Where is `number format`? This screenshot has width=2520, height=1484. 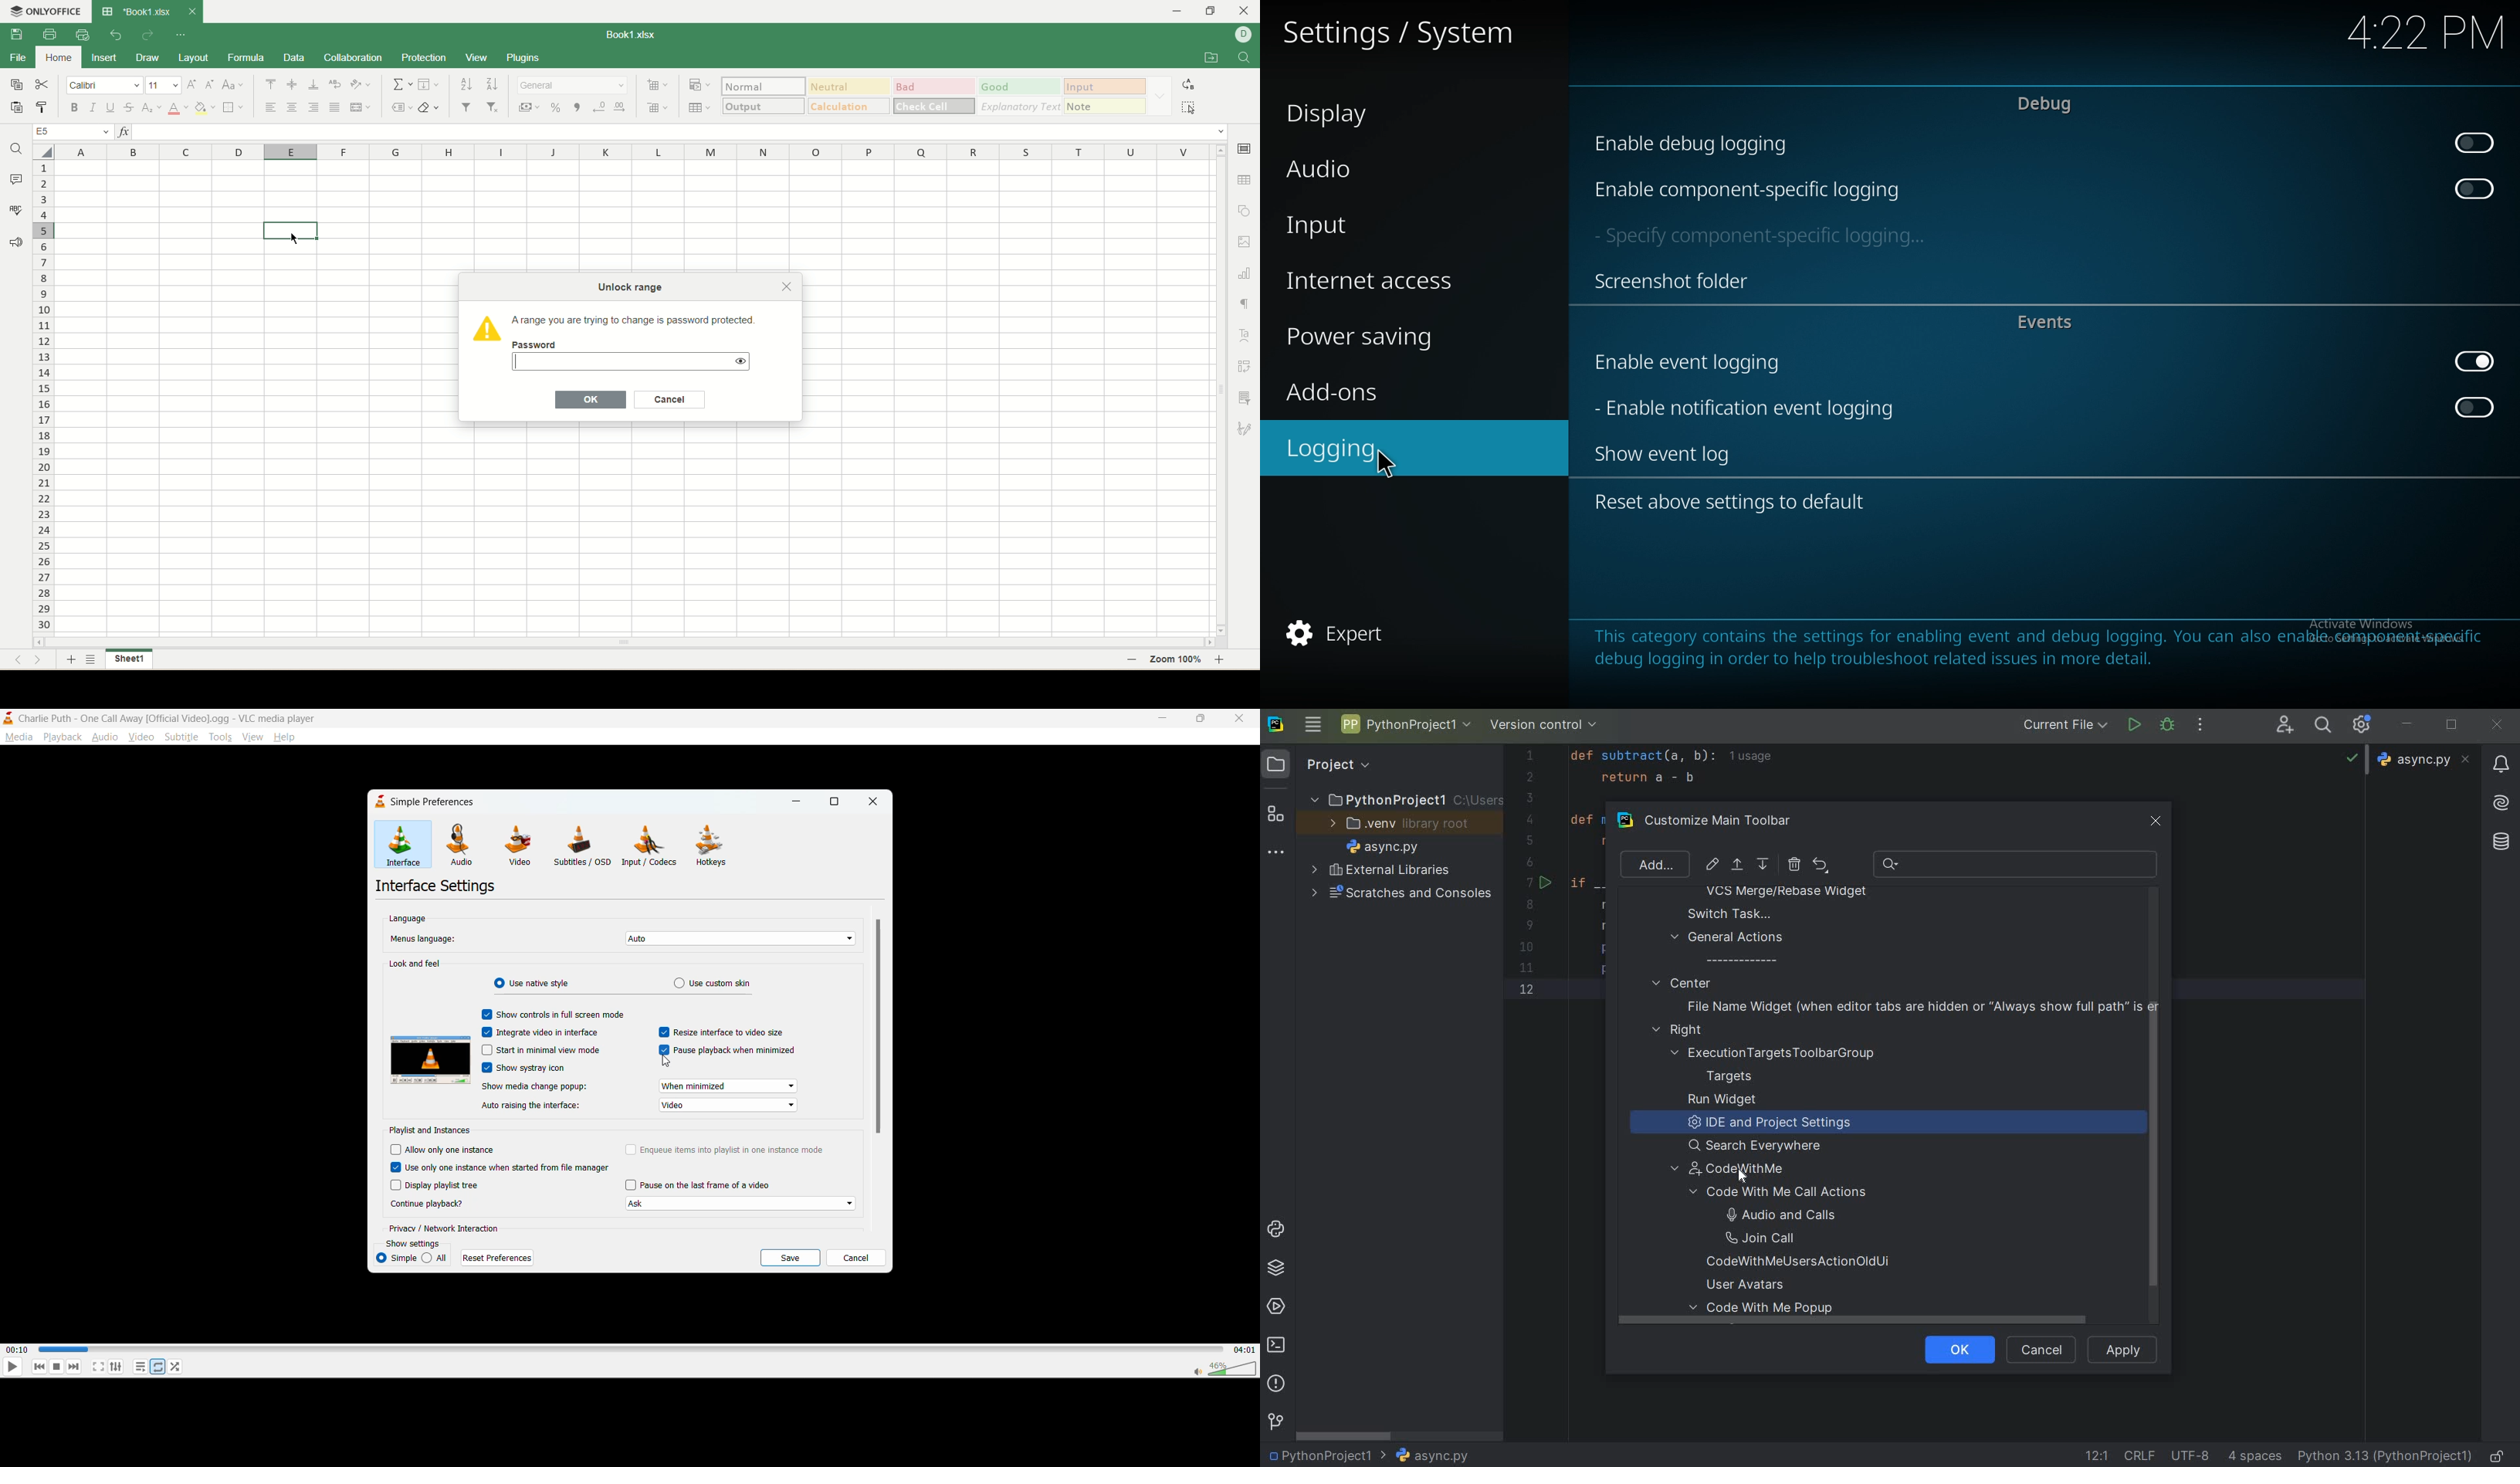
number format is located at coordinates (572, 86).